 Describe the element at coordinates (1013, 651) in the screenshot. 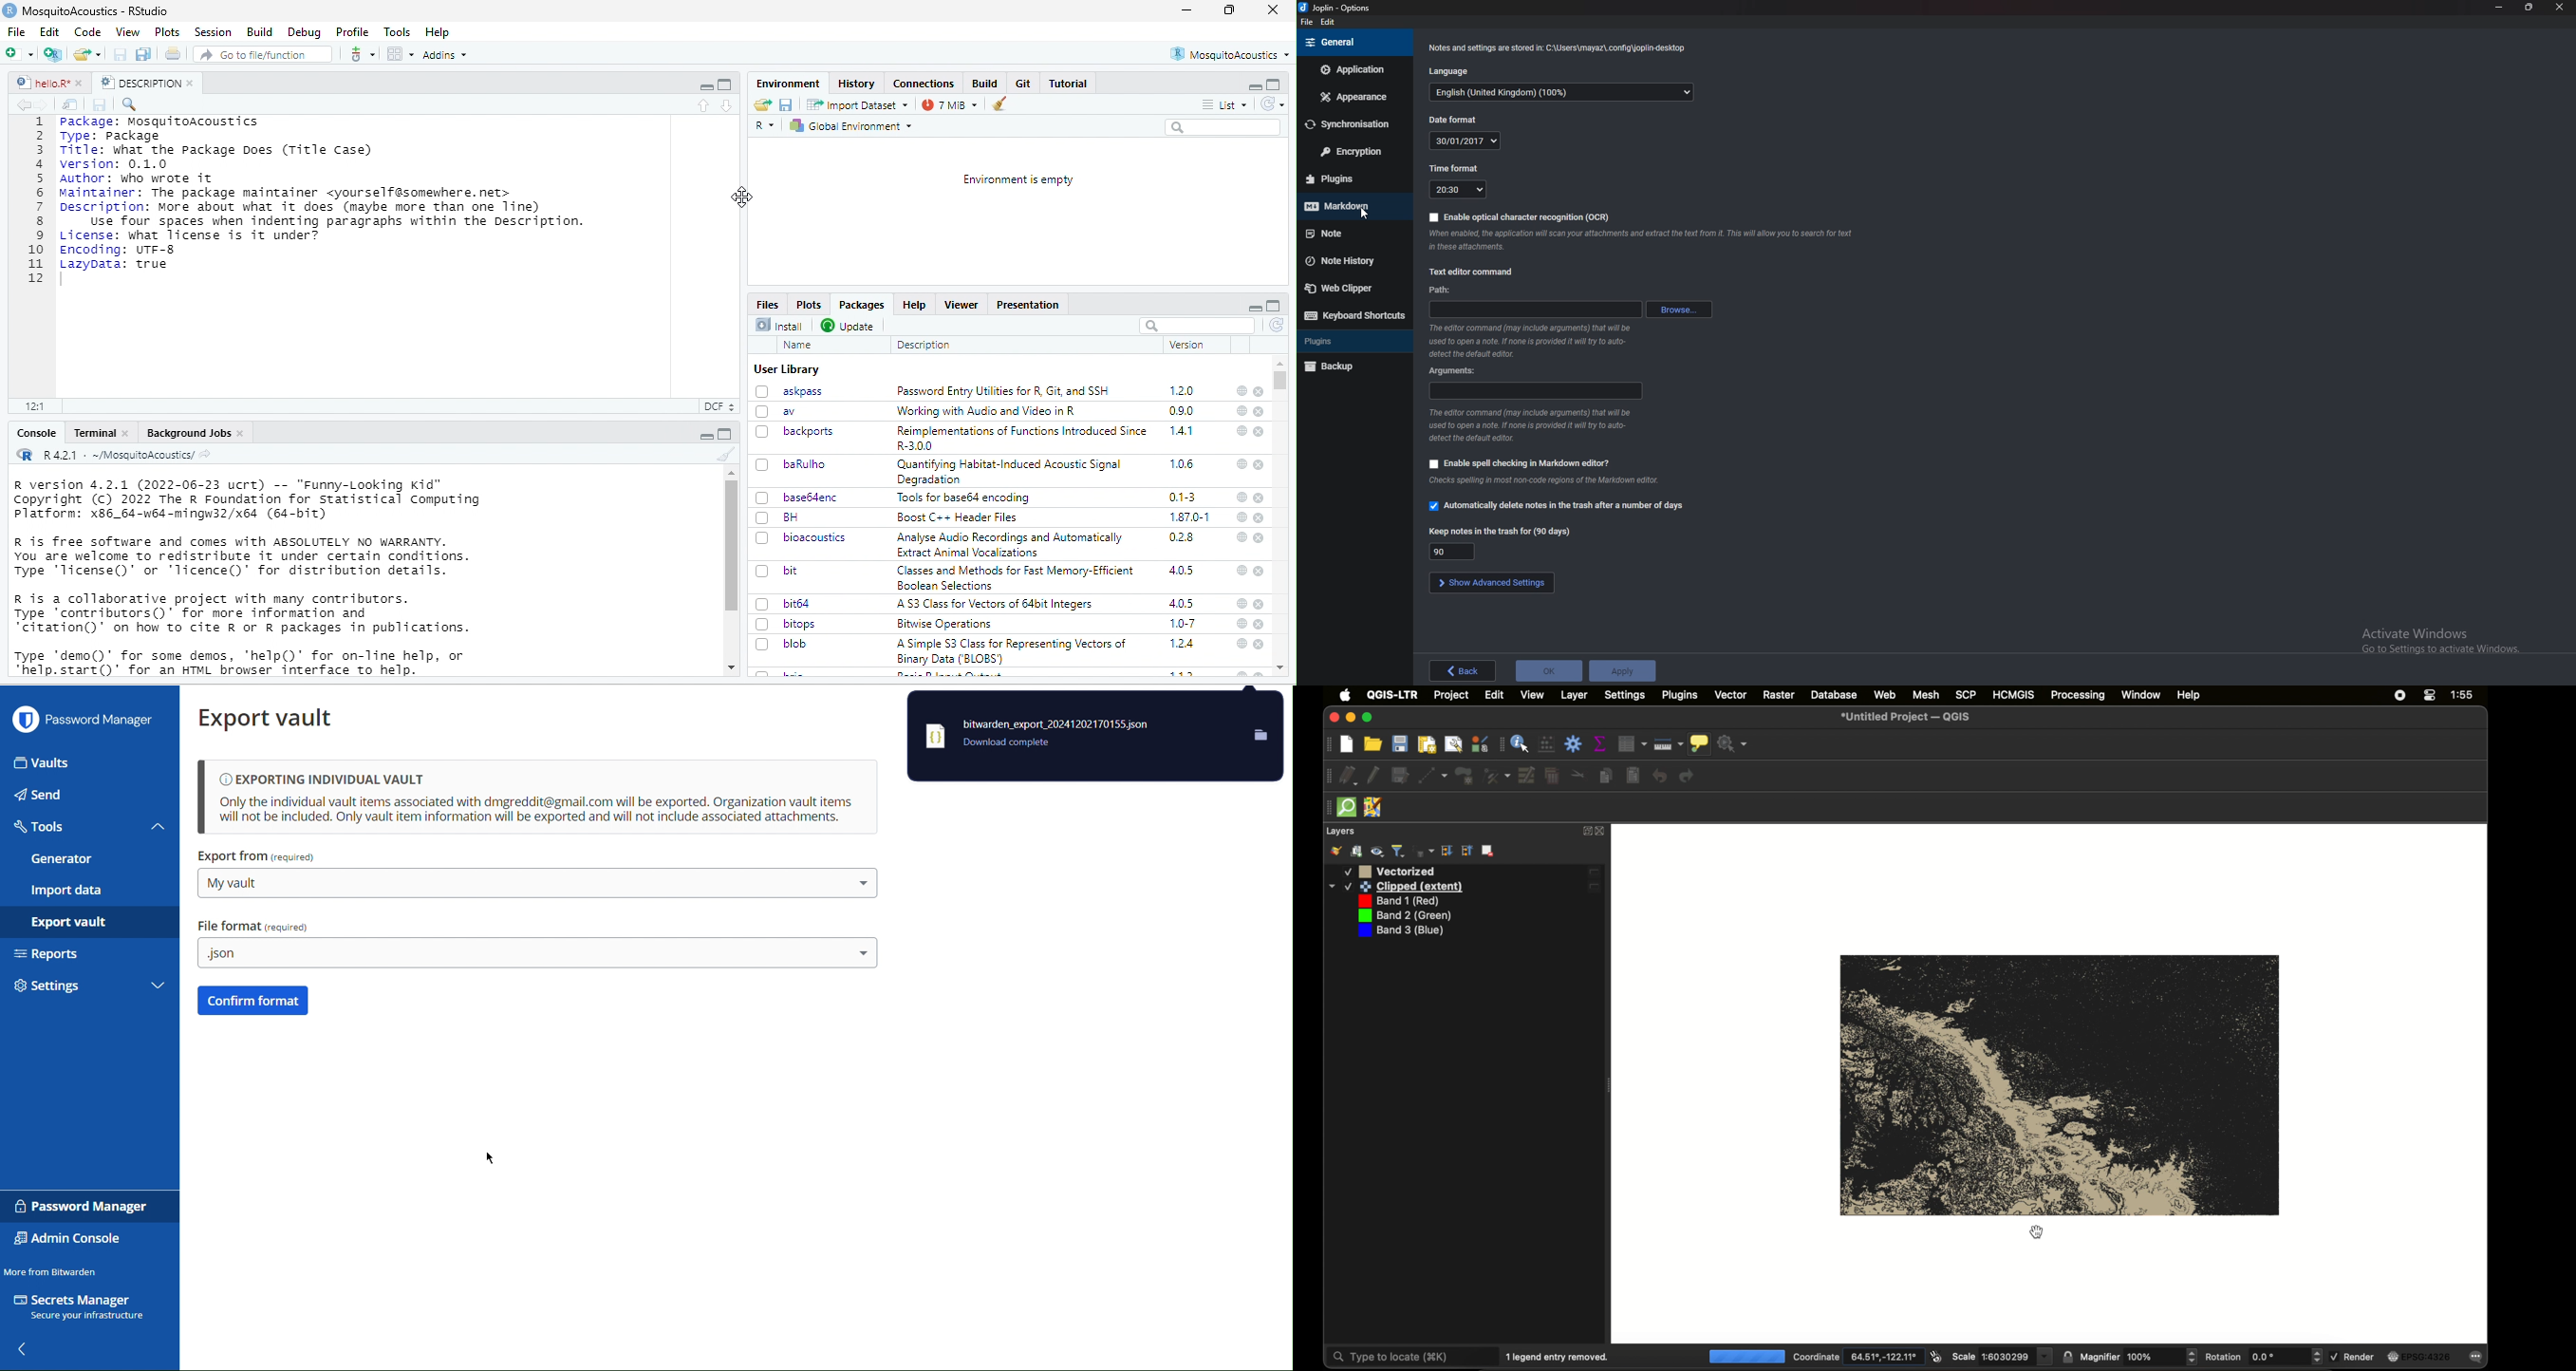

I see `A Simple S3 Class for Representing Vectors of Binary Data (‘BLOBS’)` at that location.